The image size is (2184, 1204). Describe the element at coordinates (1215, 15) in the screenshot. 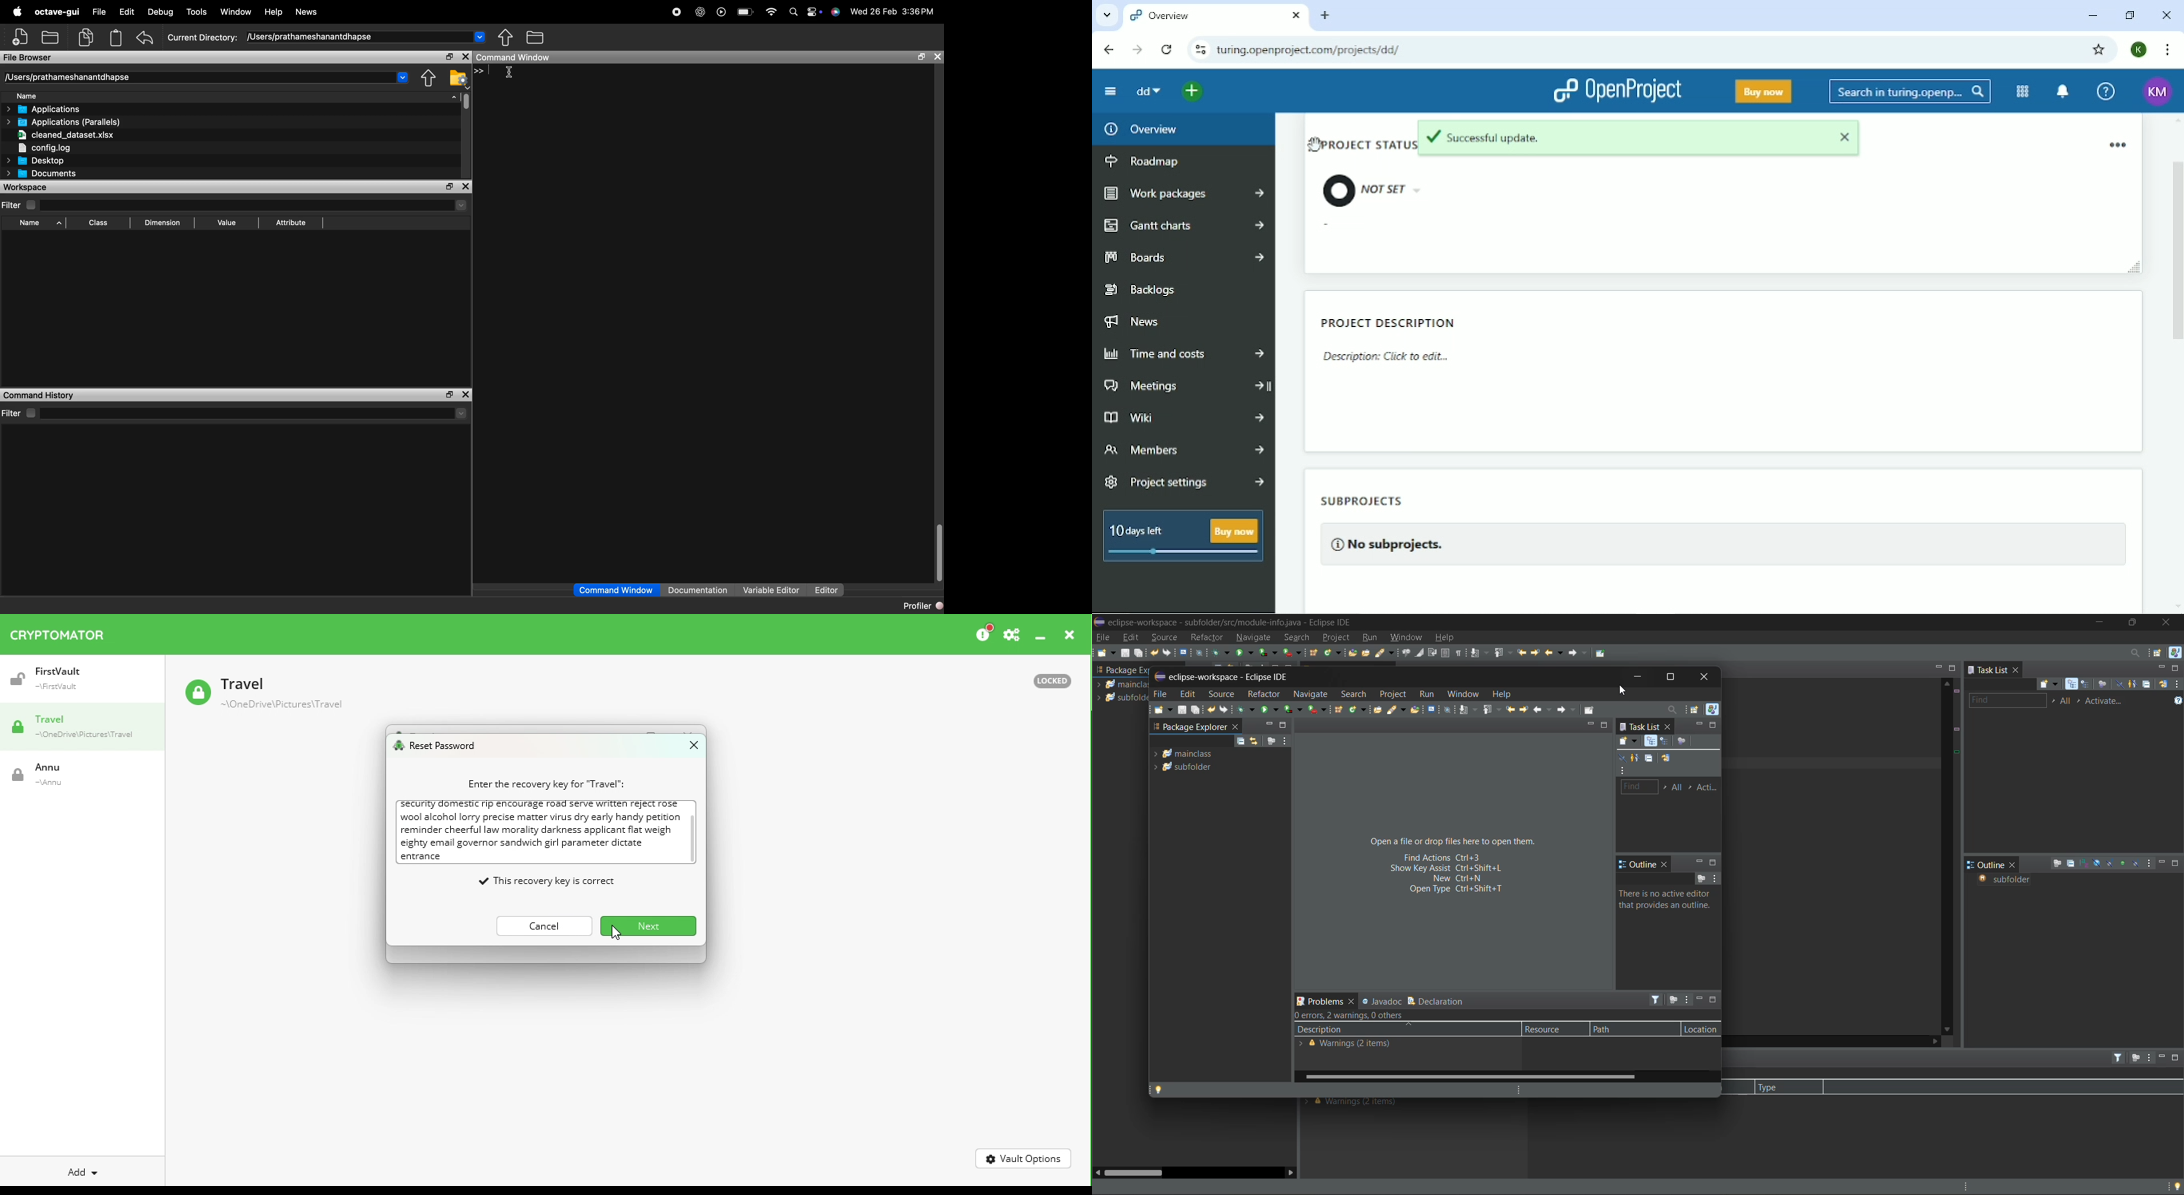

I see `Current tab` at that location.